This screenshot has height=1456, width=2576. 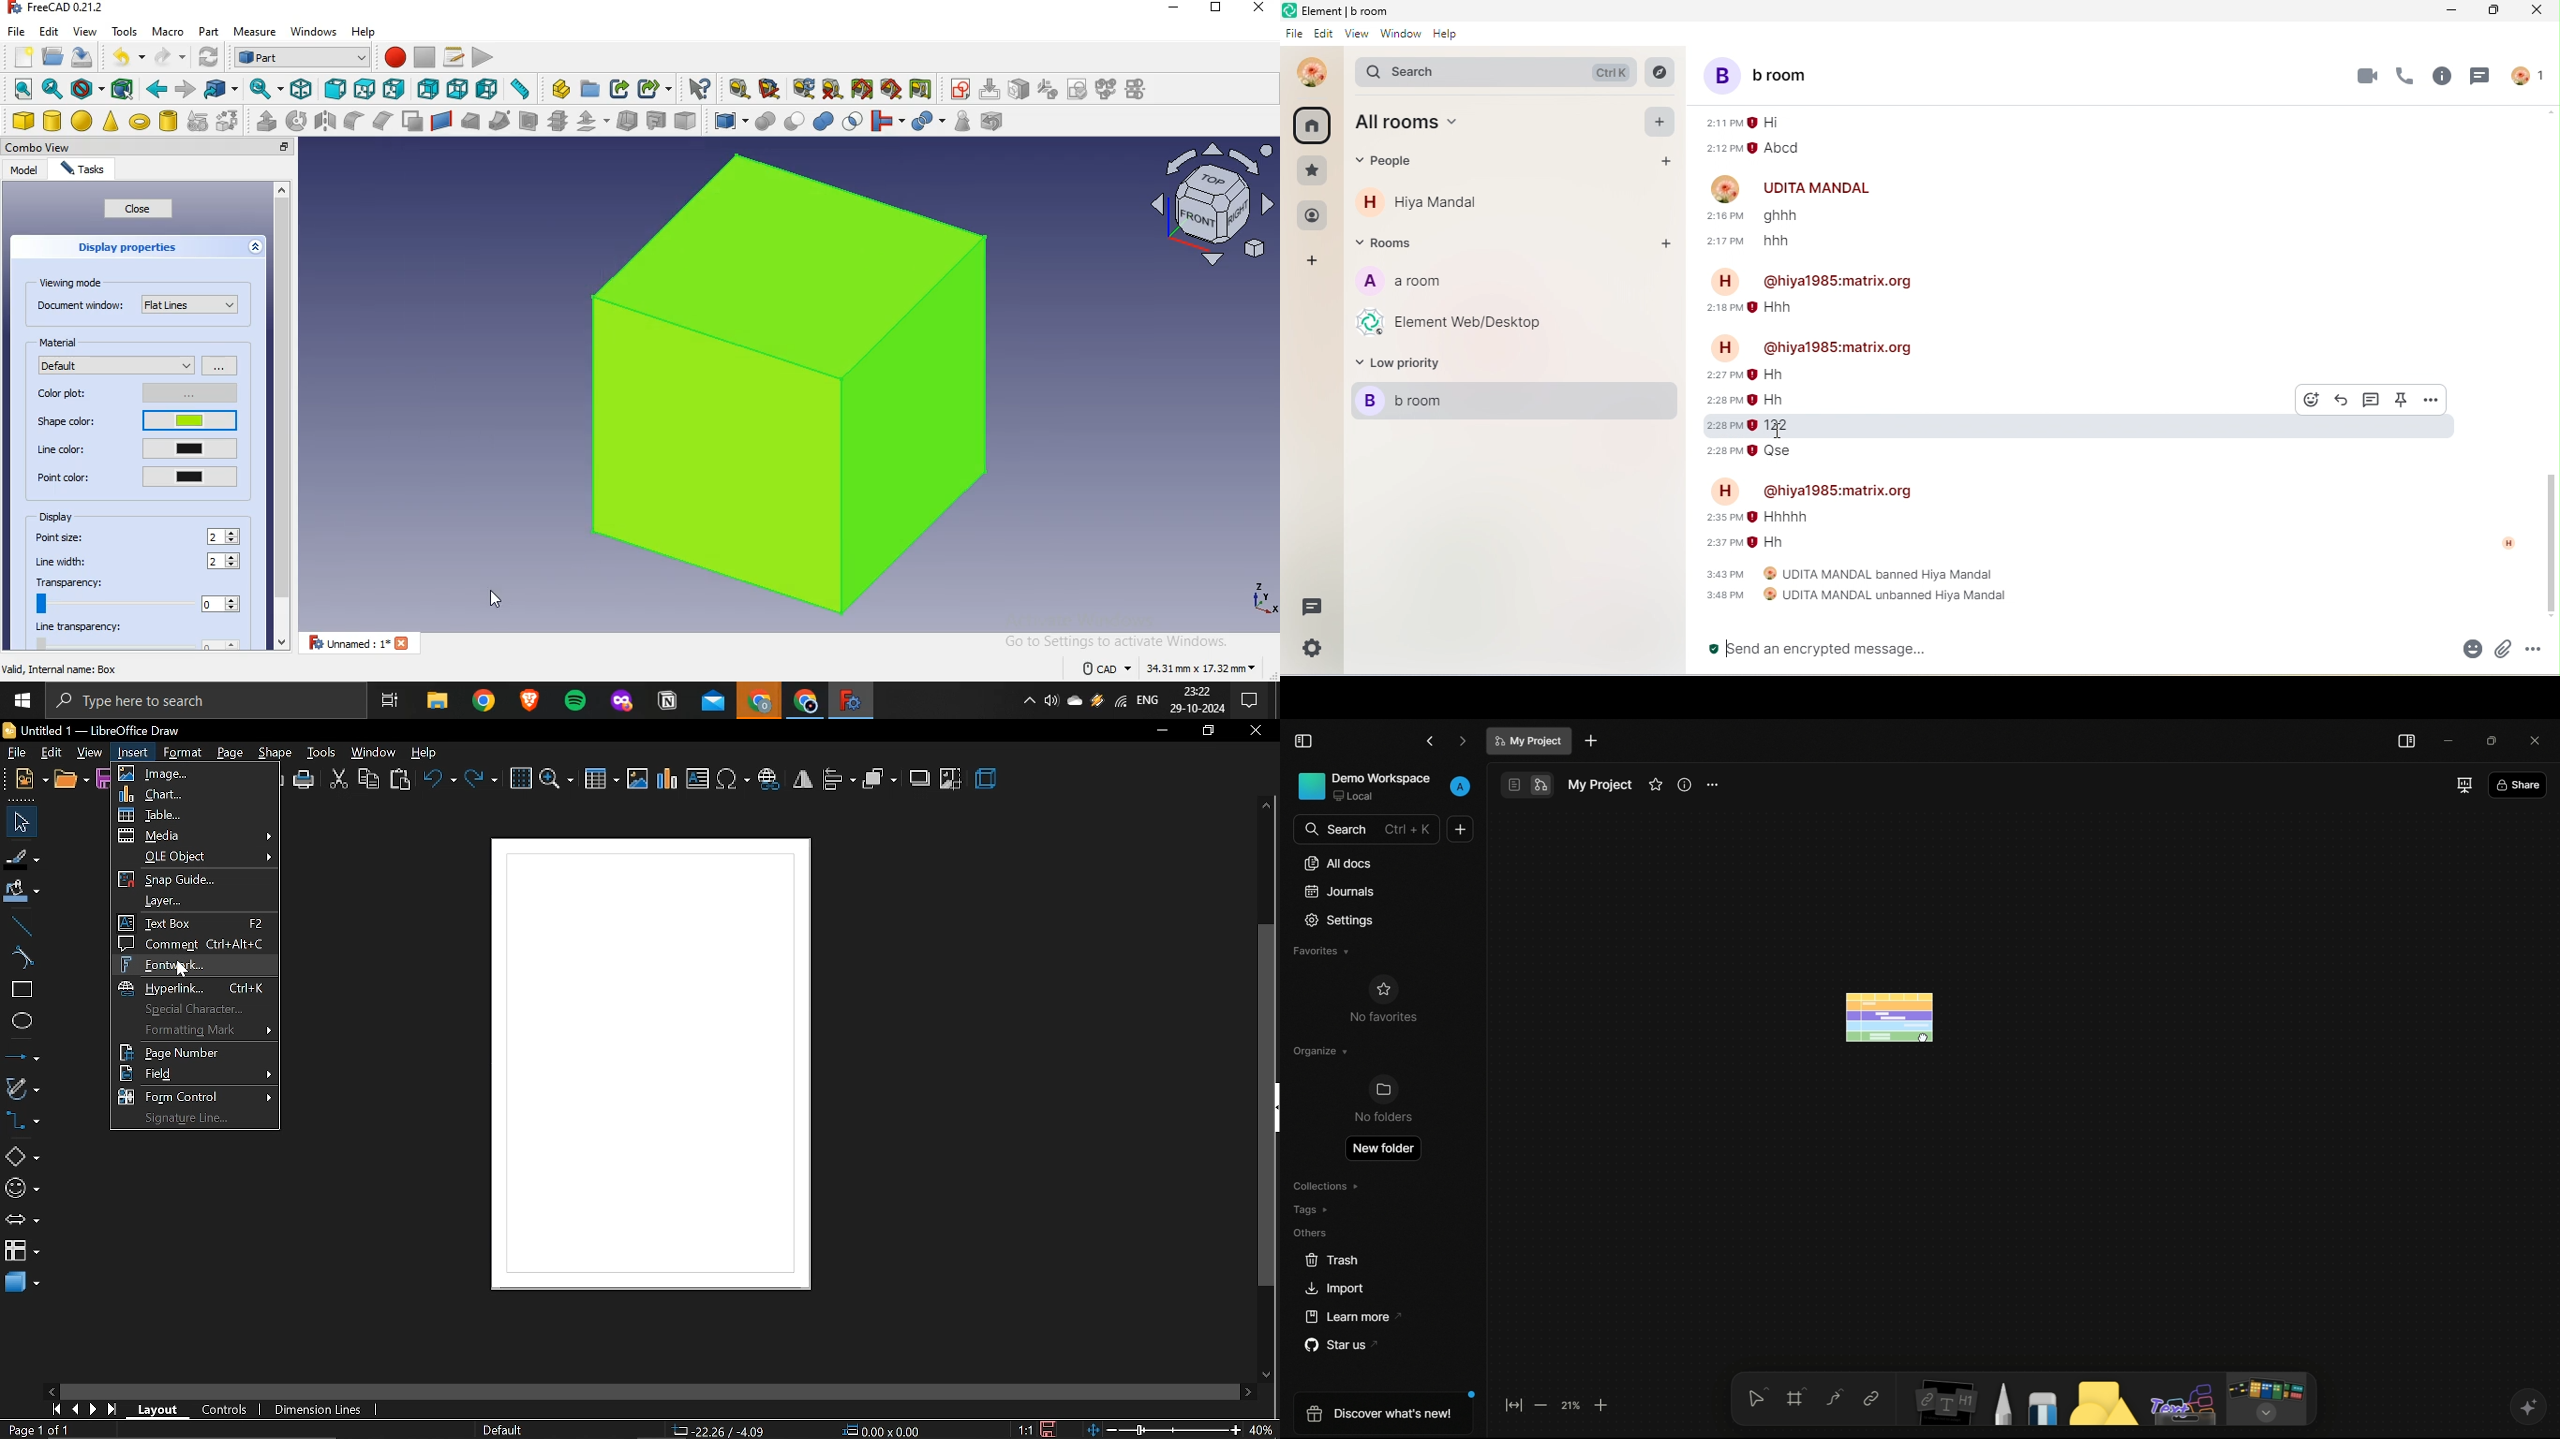 What do you see at coordinates (285, 148) in the screenshot?
I see `close` at bounding box center [285, 148].